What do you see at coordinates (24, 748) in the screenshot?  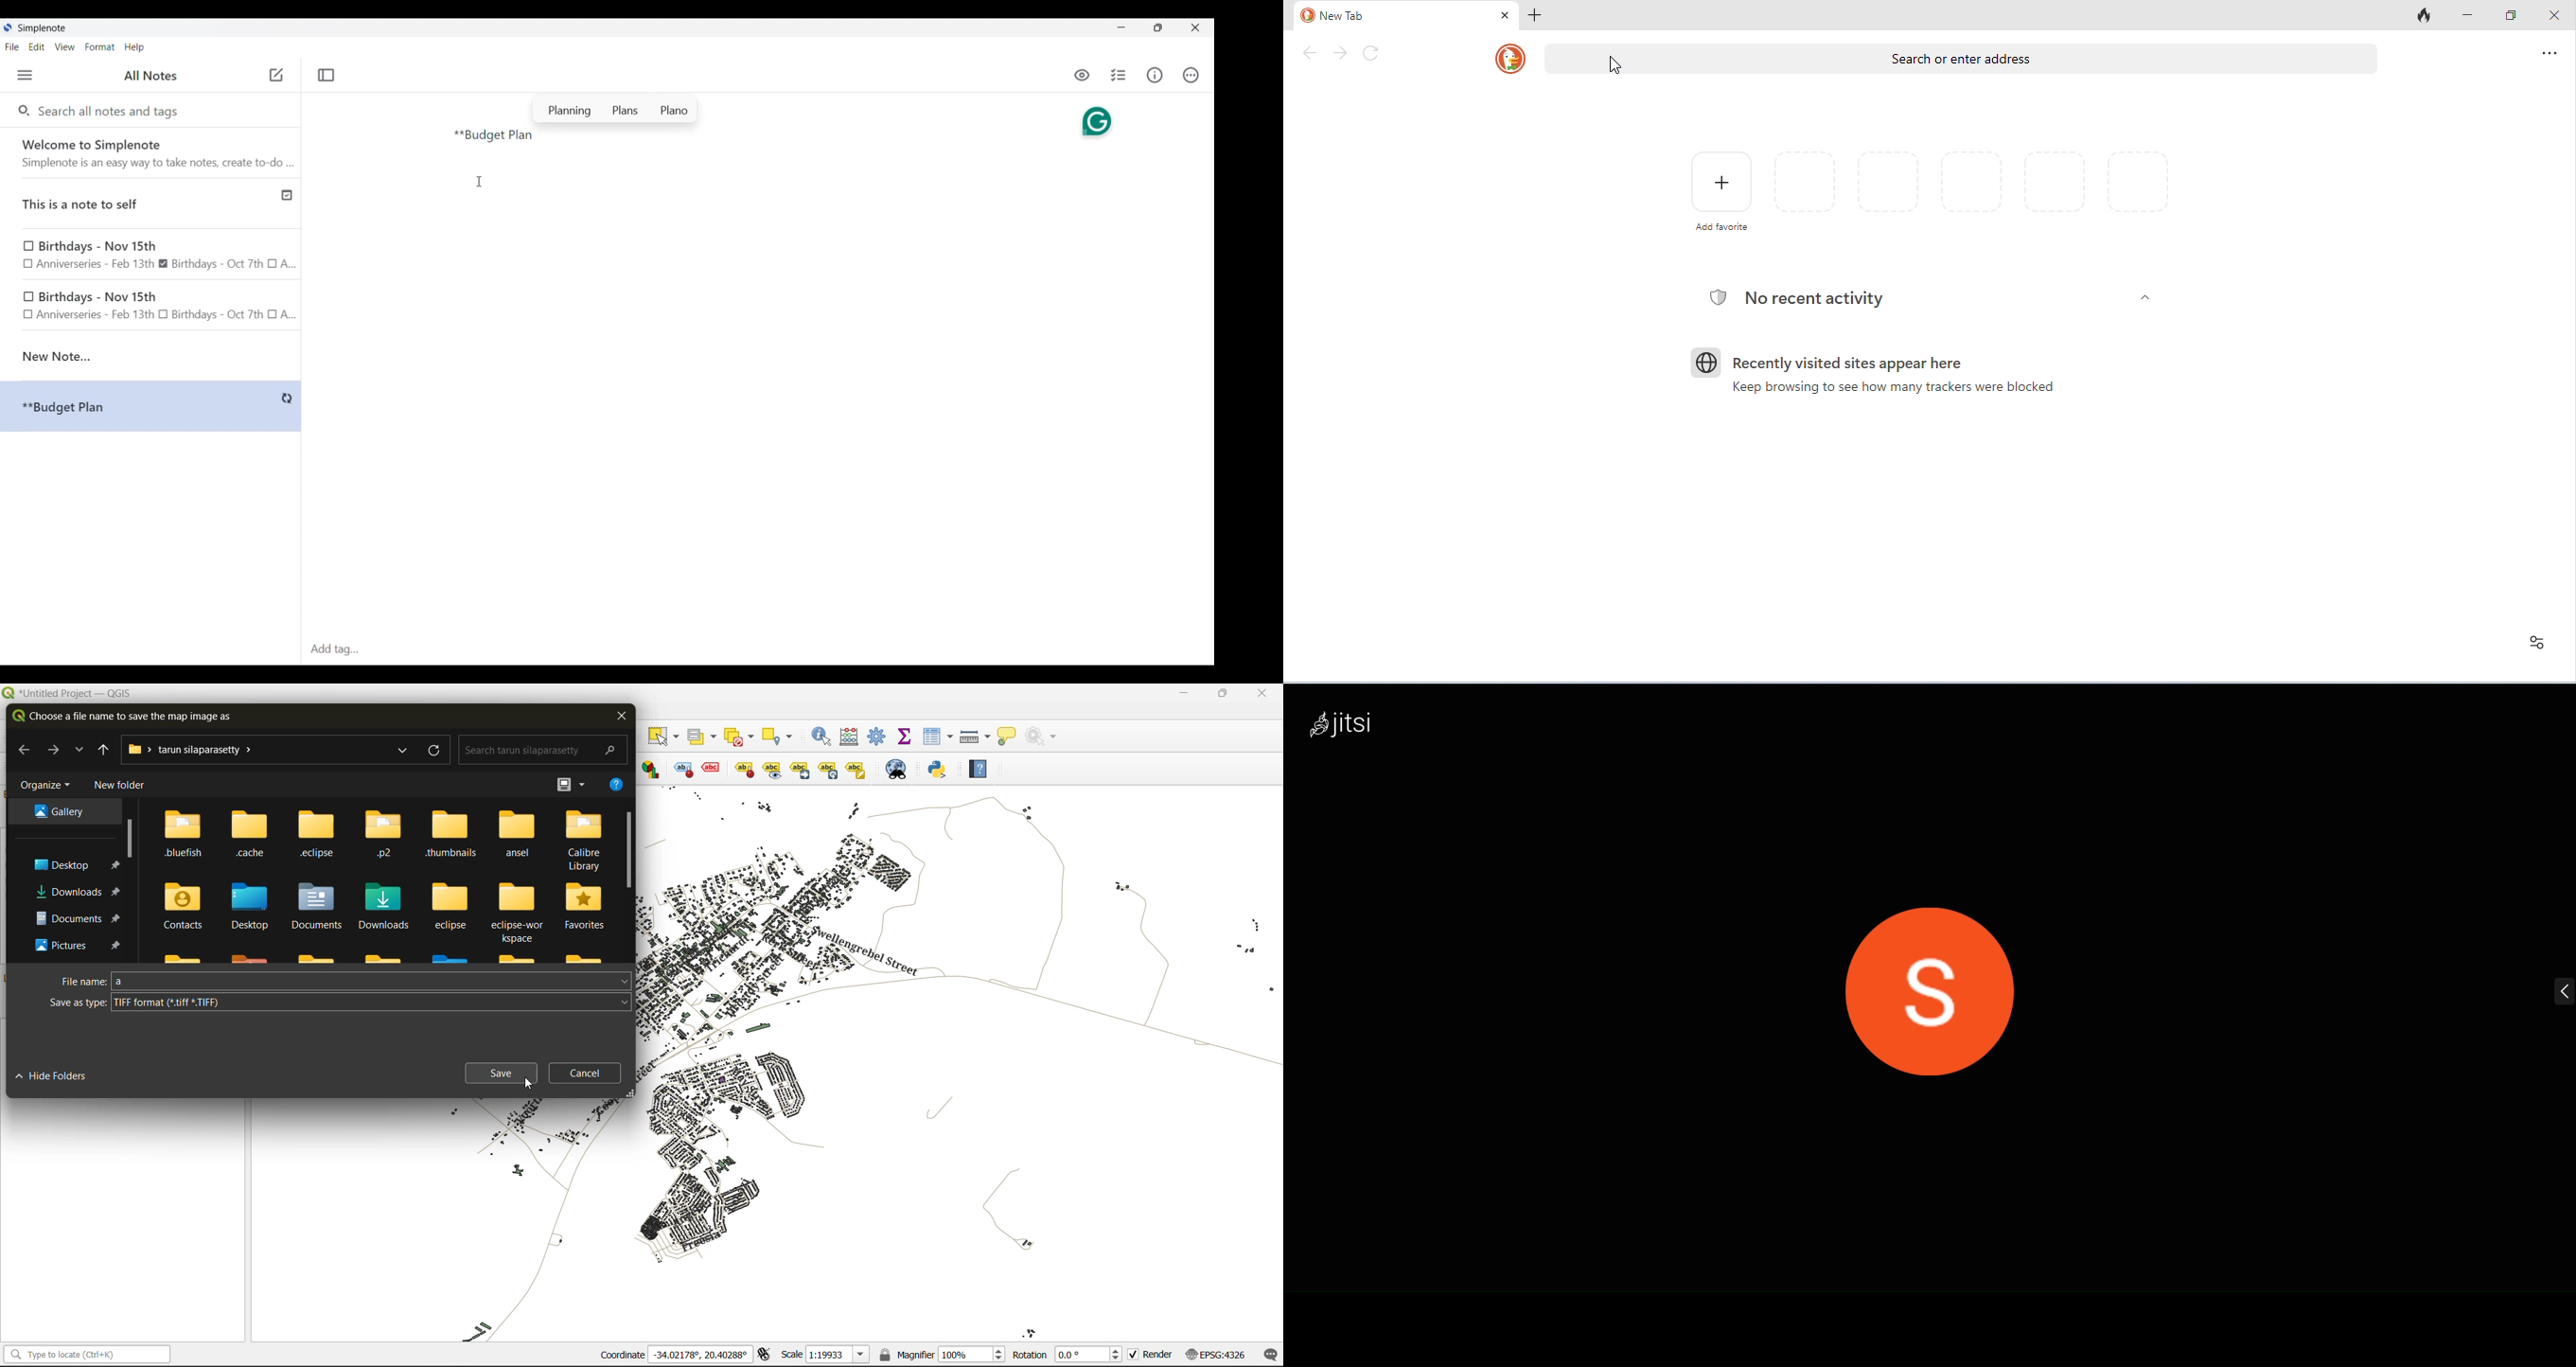 I see `back` at bounding box center [24, 748].